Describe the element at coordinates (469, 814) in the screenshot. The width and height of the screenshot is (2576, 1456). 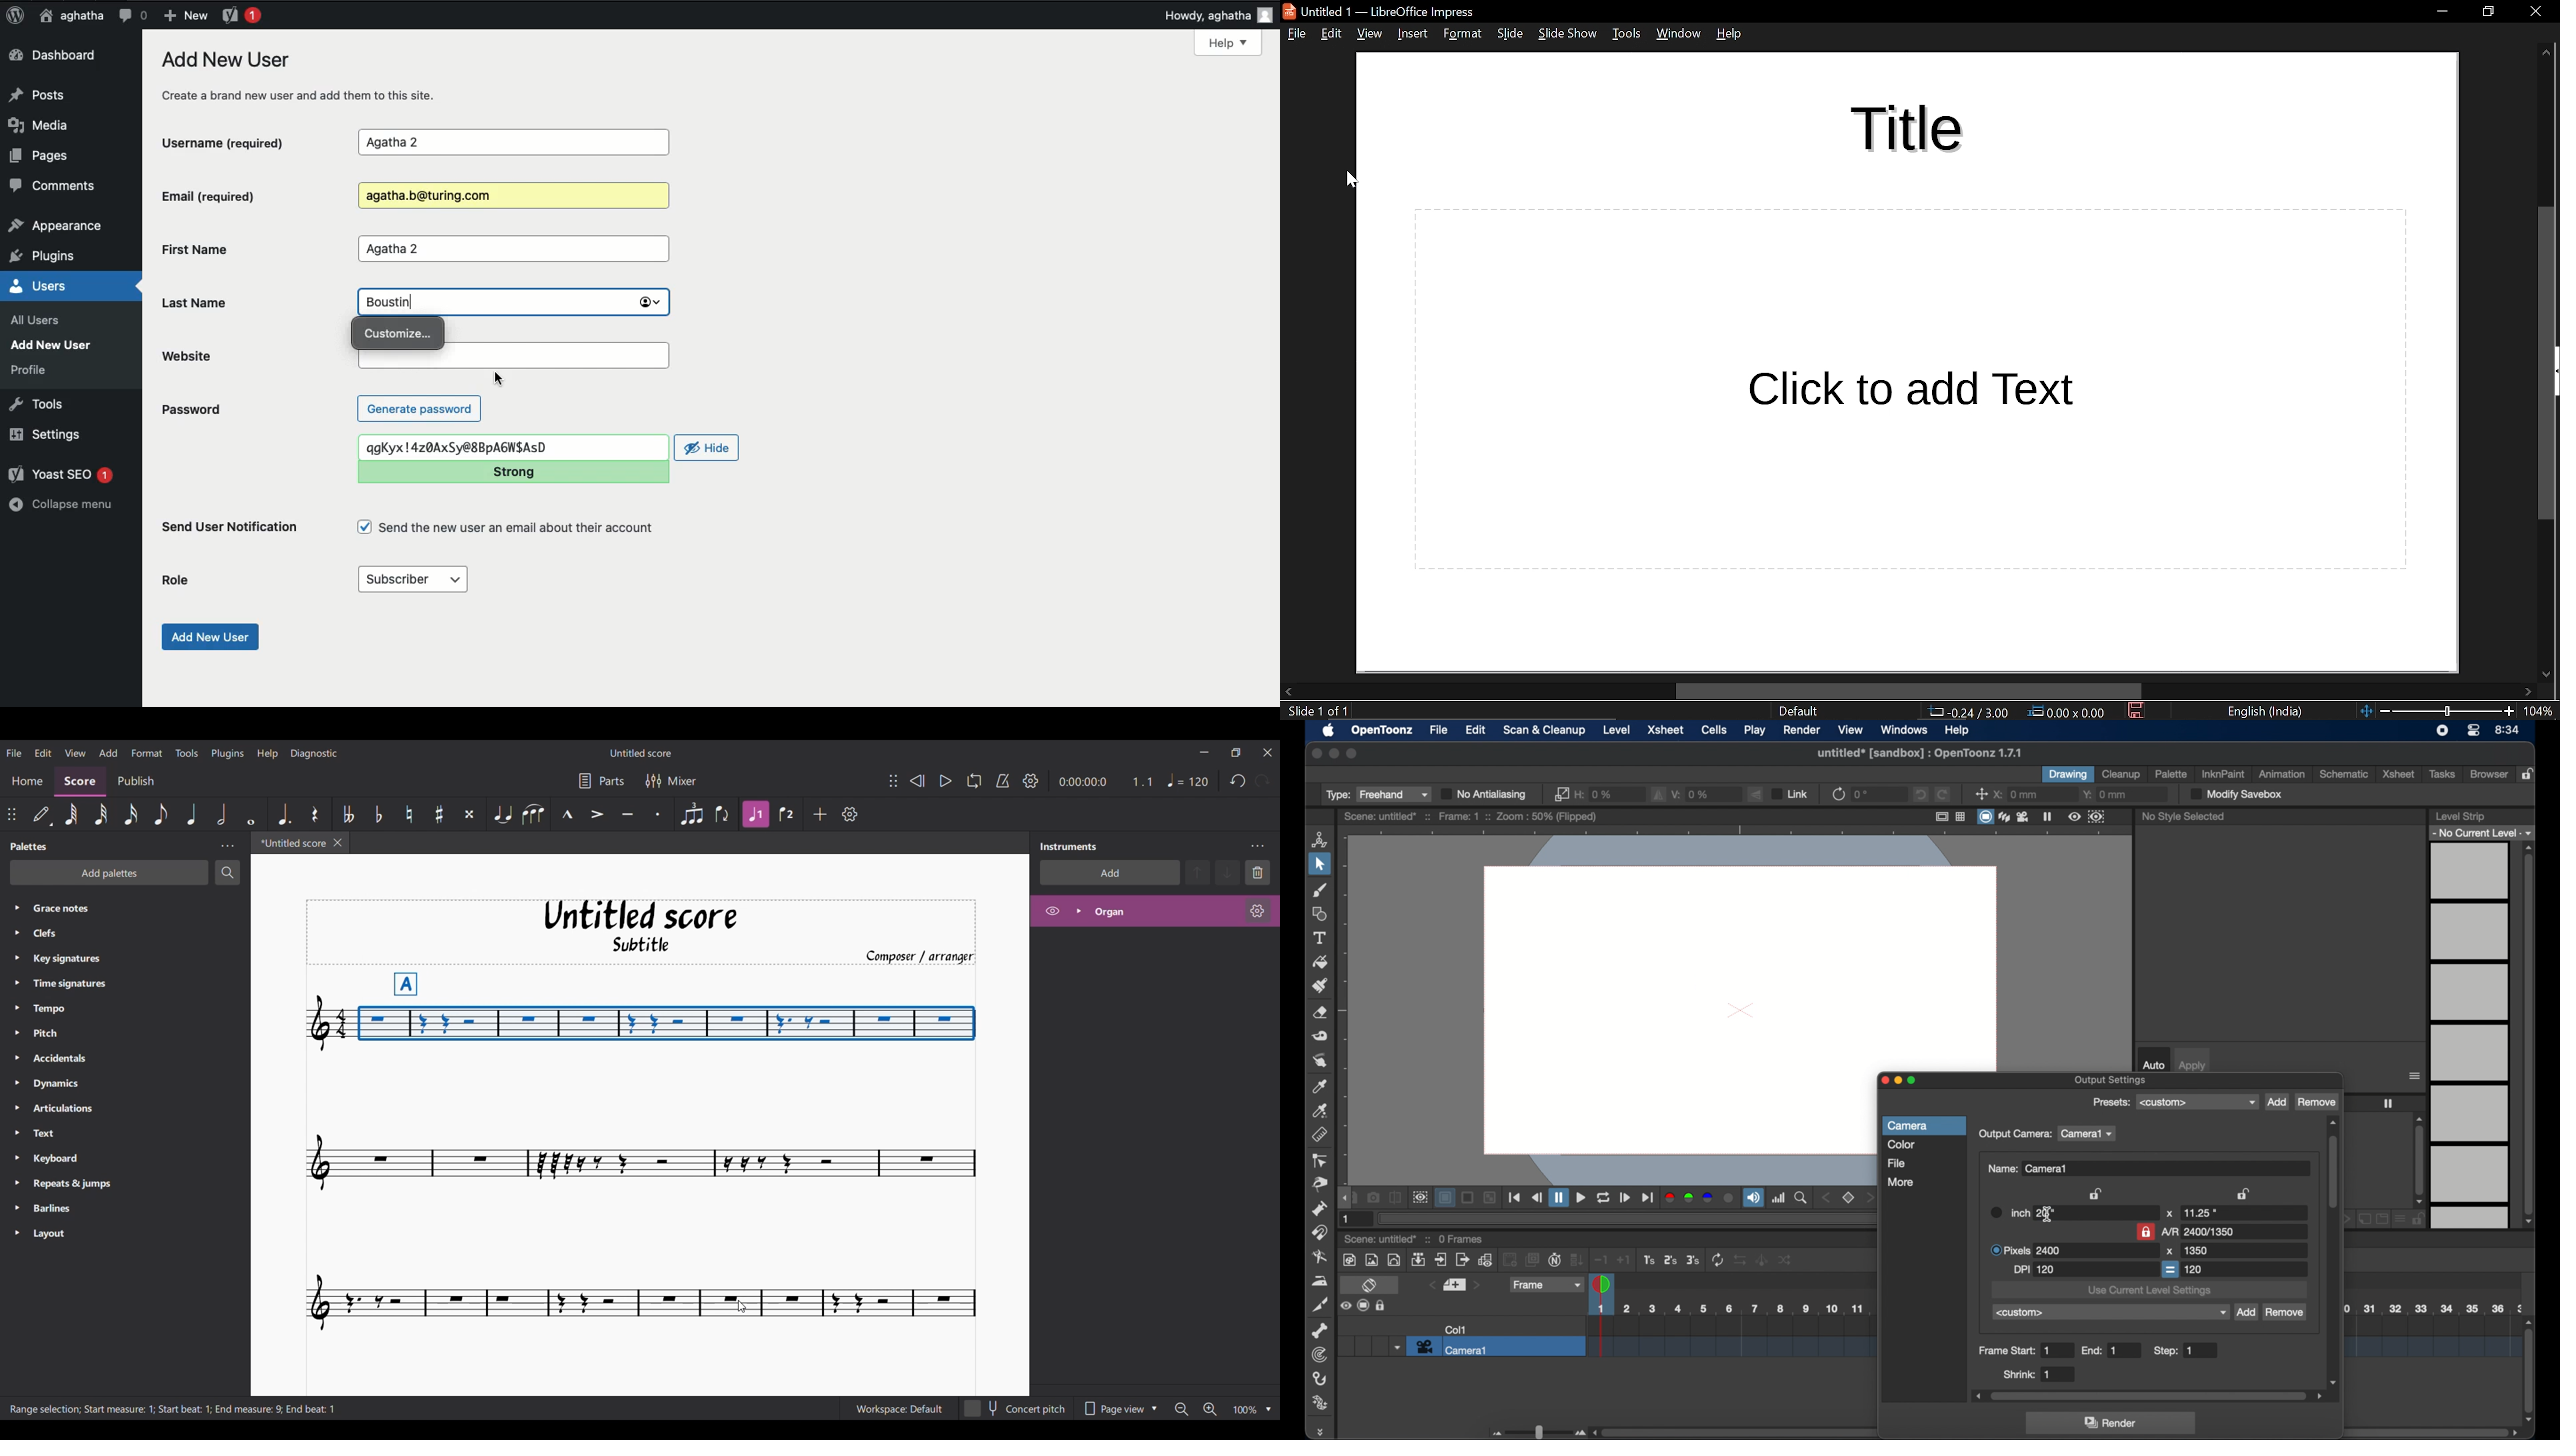
I see `Toggle double sharp` at that location.